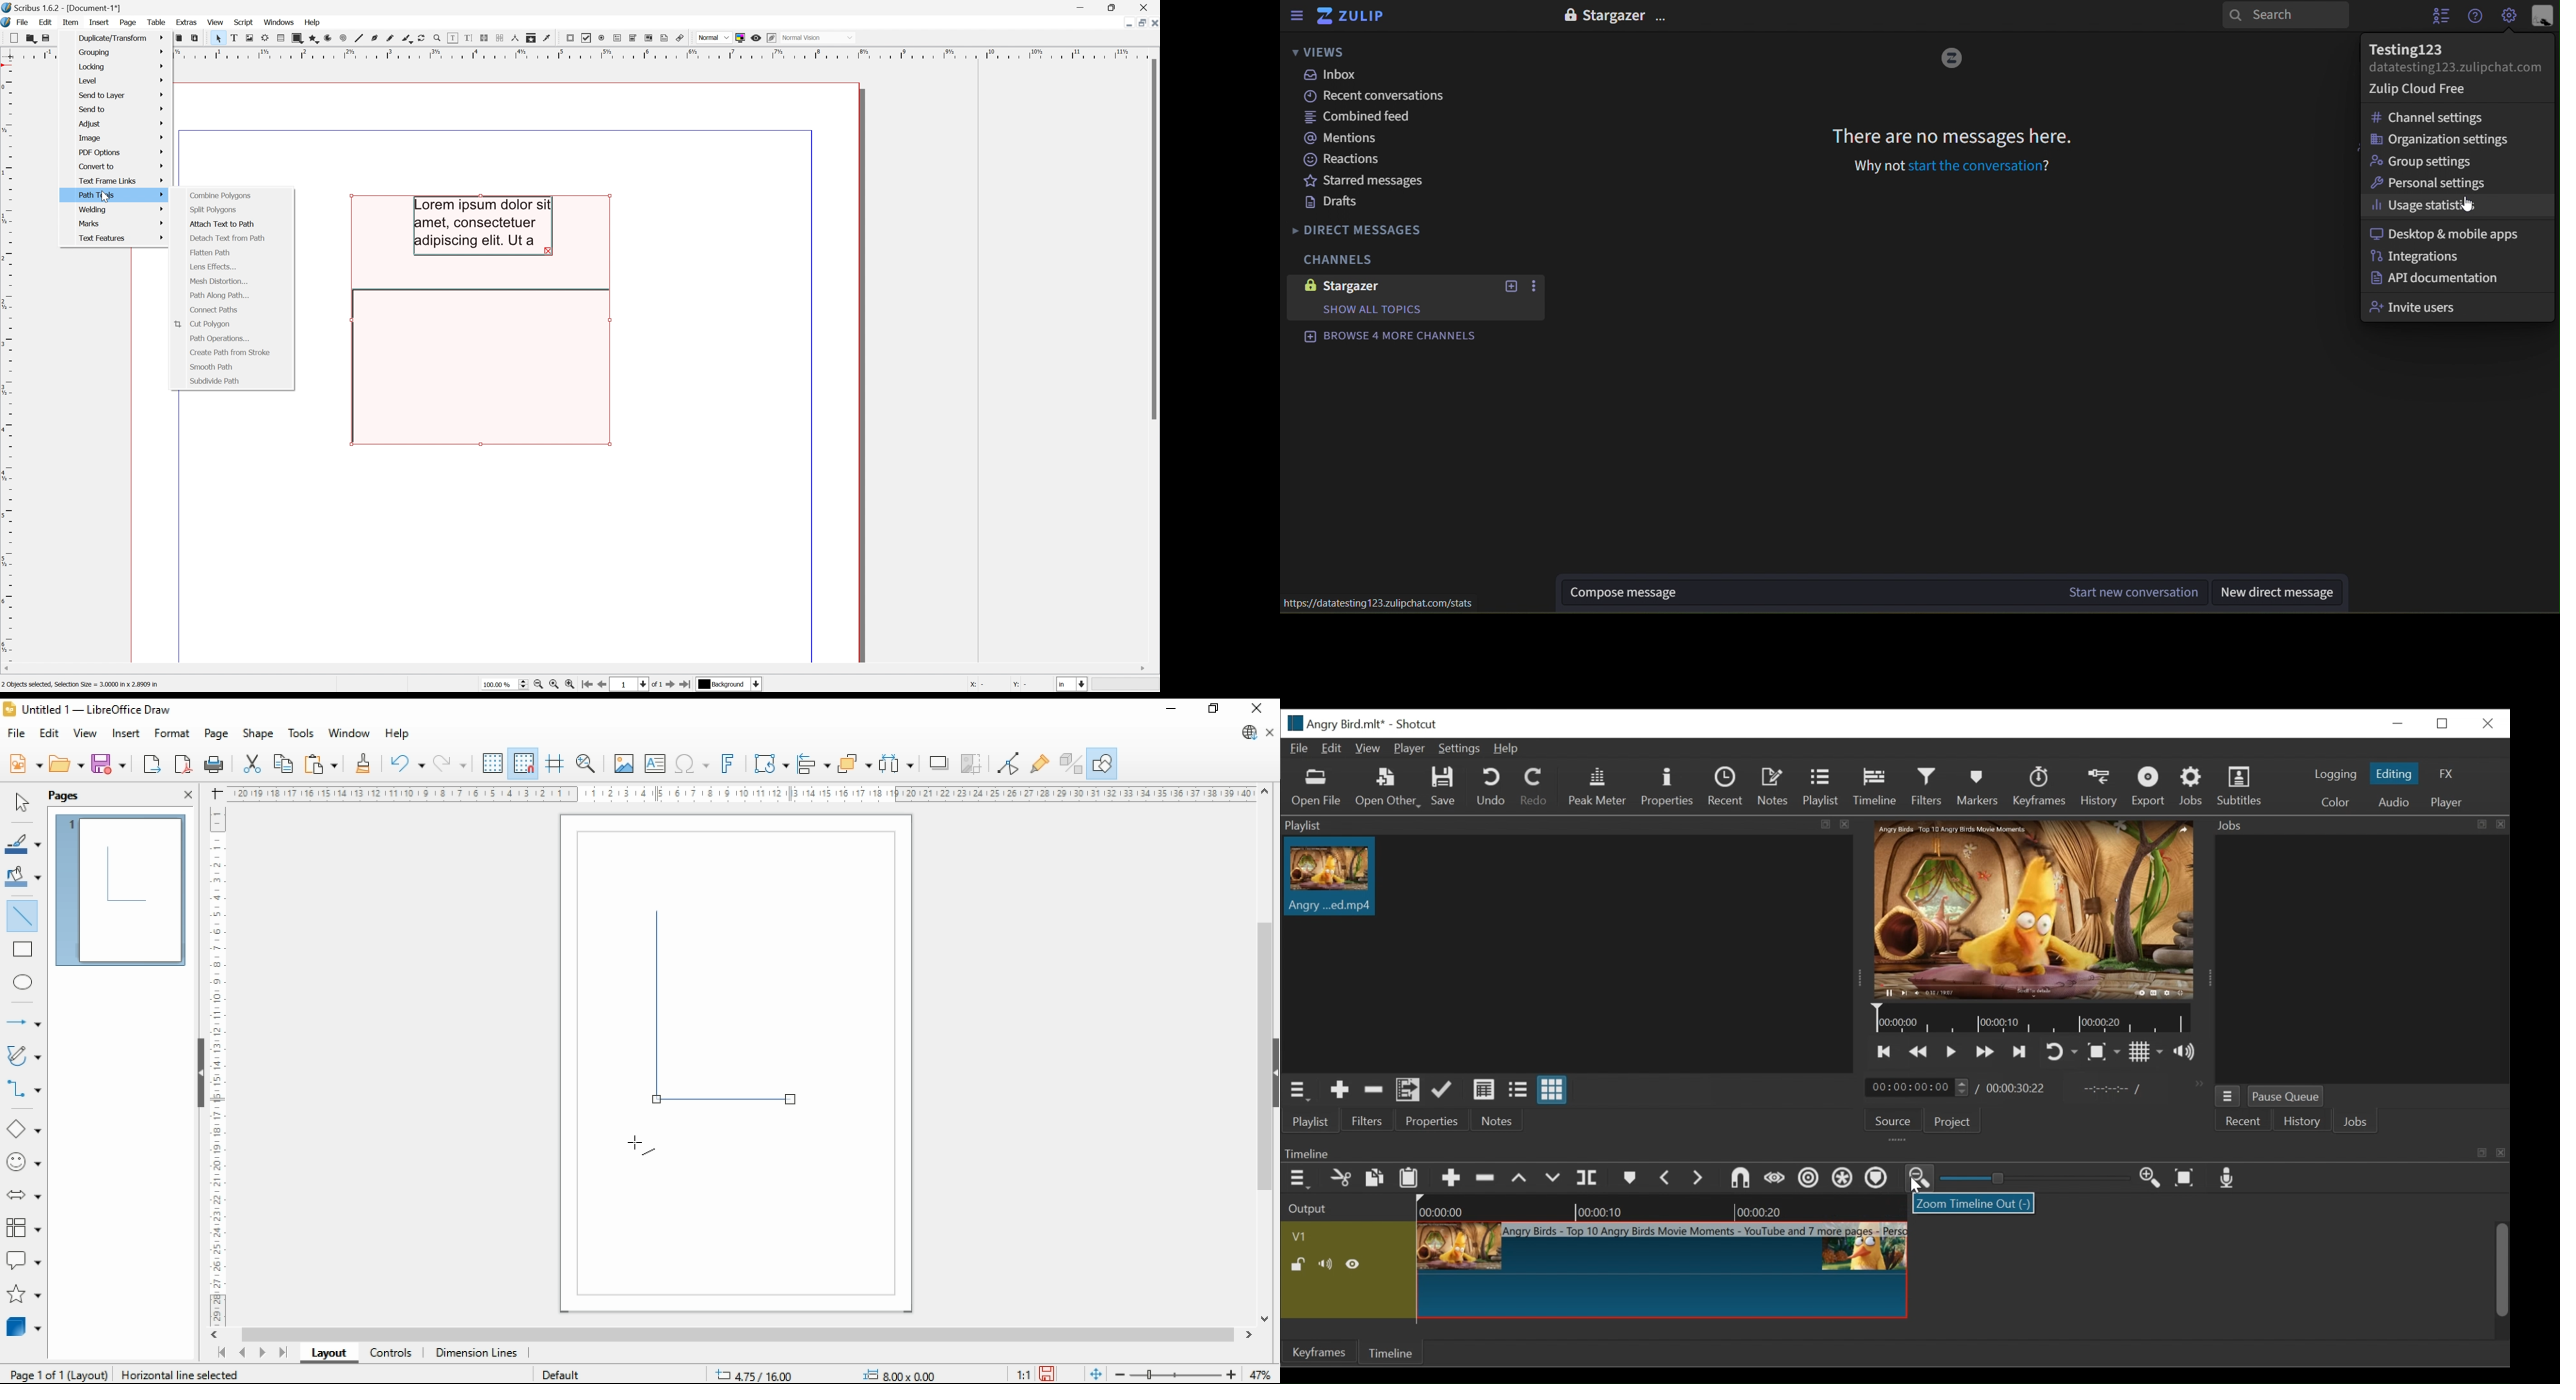 Image resolution: width=2576 pixels, height=1400 pixels. I want to click on Edit in preview mode, so click(773, 37).